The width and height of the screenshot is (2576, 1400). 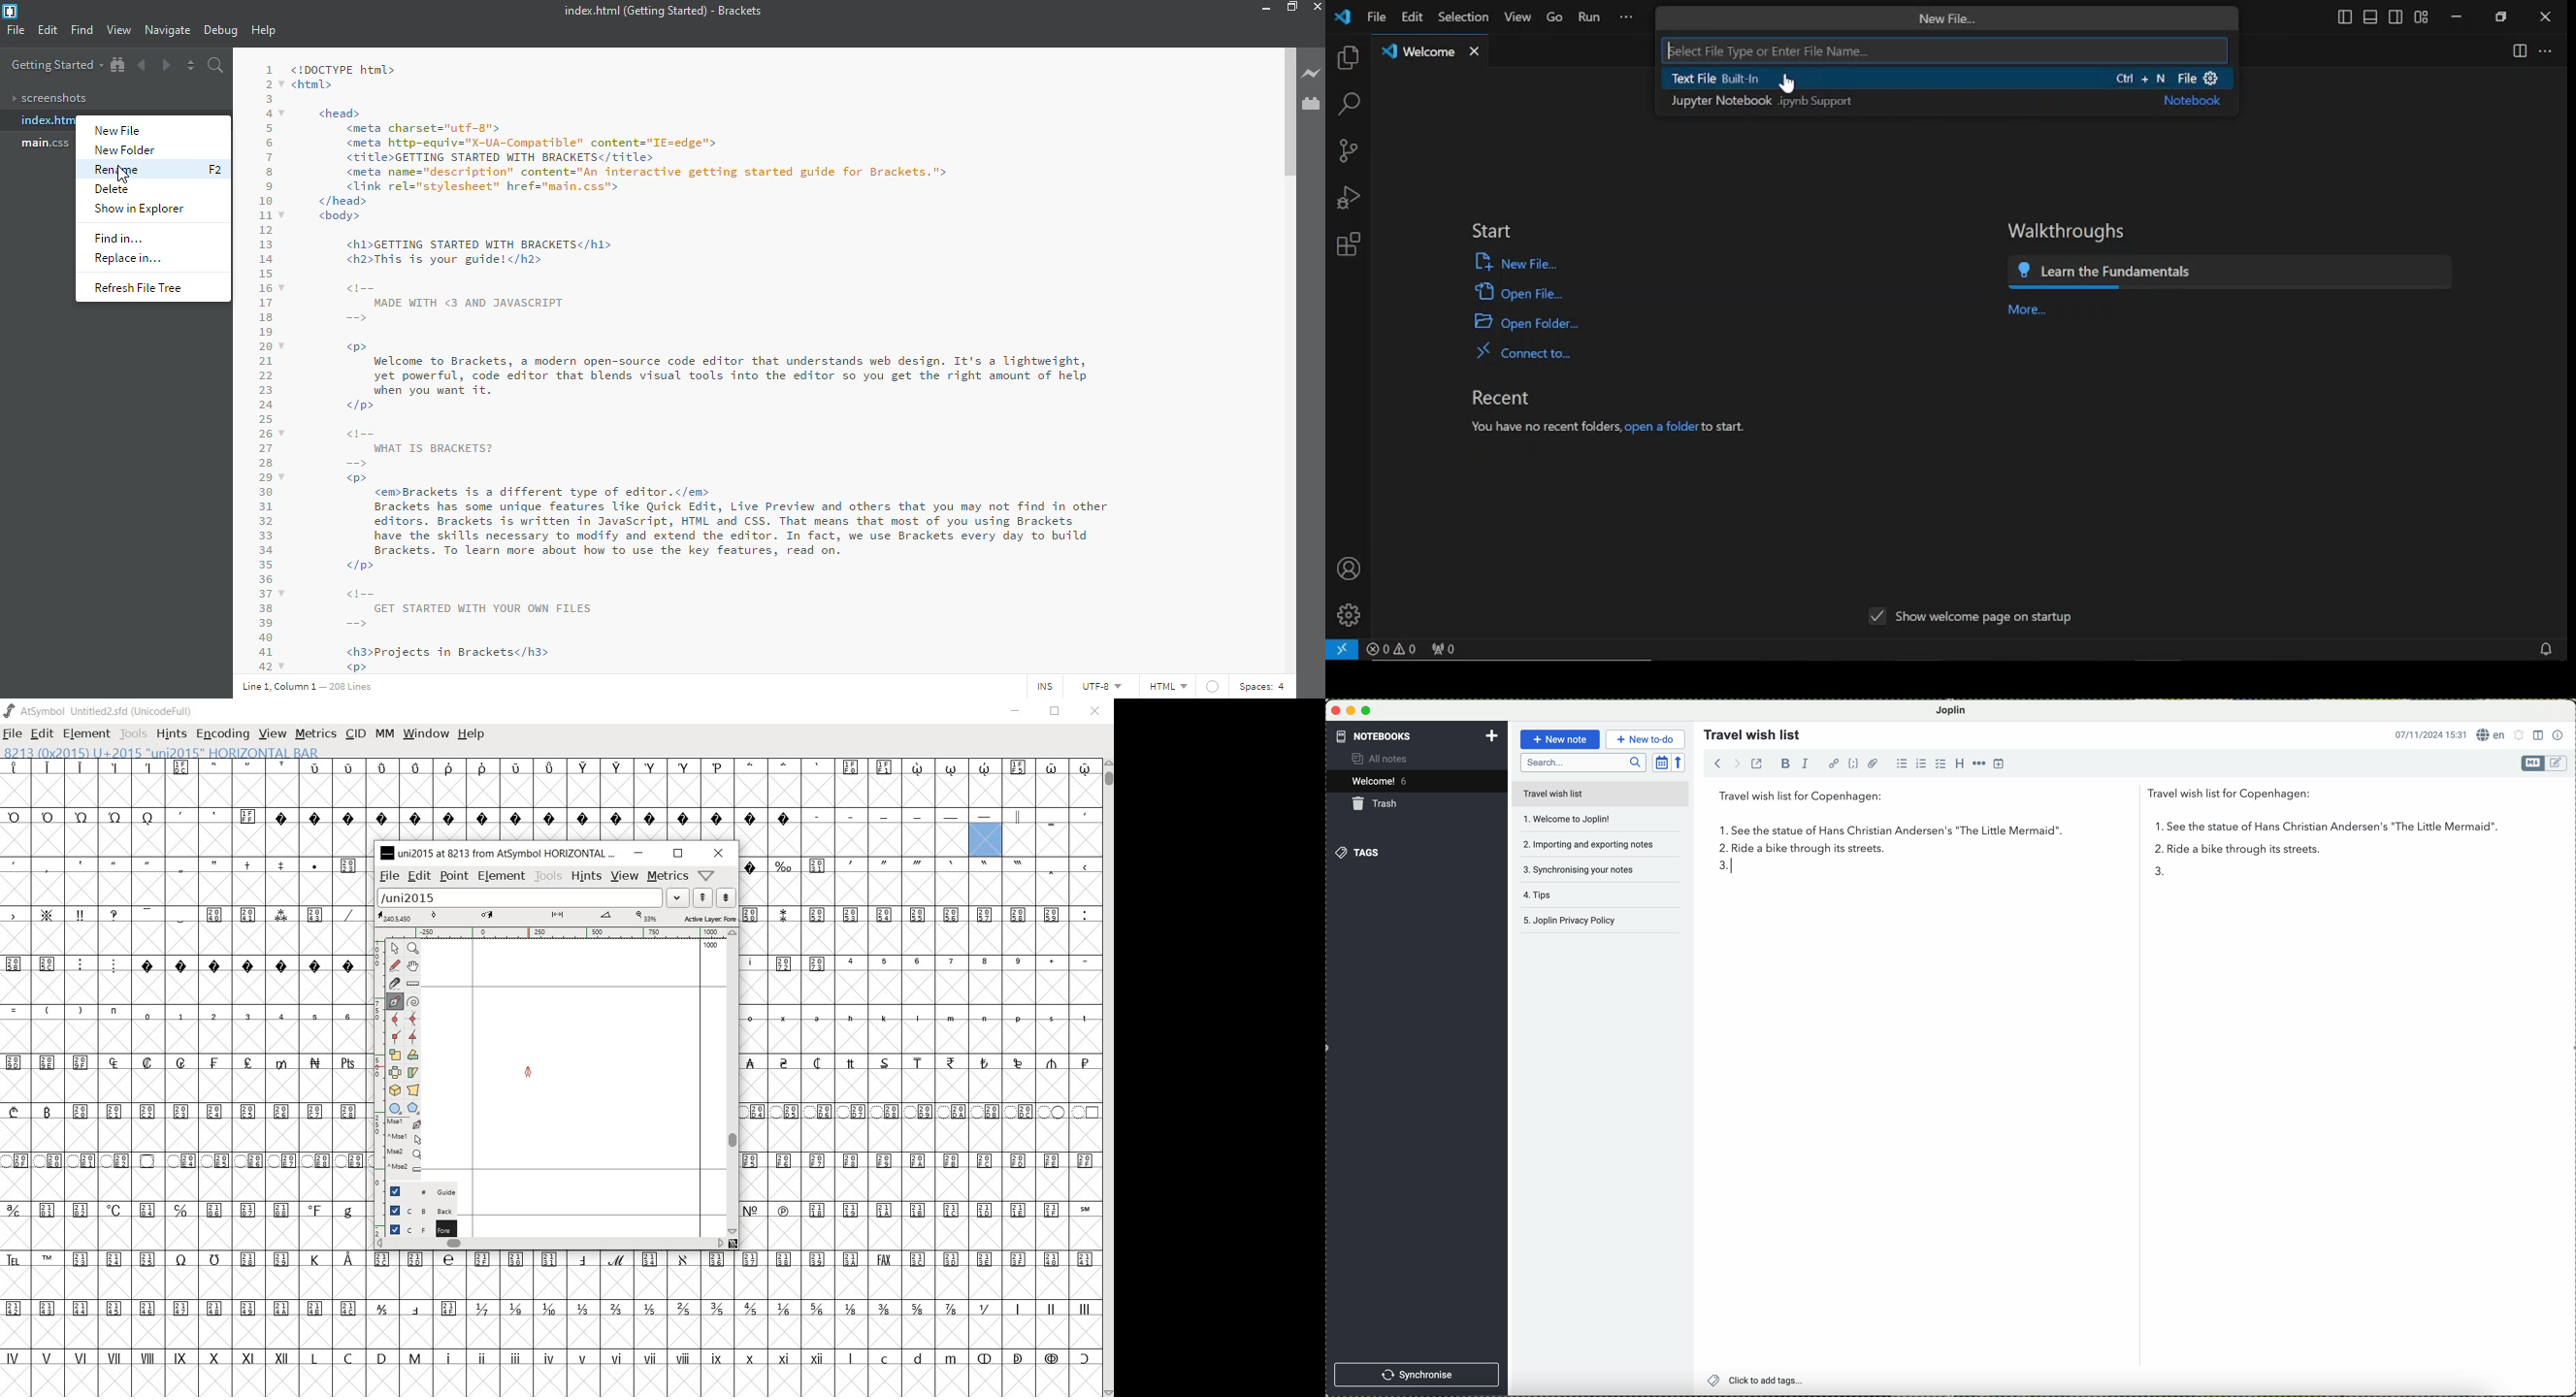 What do you see at coordinates (1342, 17) in the screenshot?
I see `vscode` at bounding box center [1342, 17].